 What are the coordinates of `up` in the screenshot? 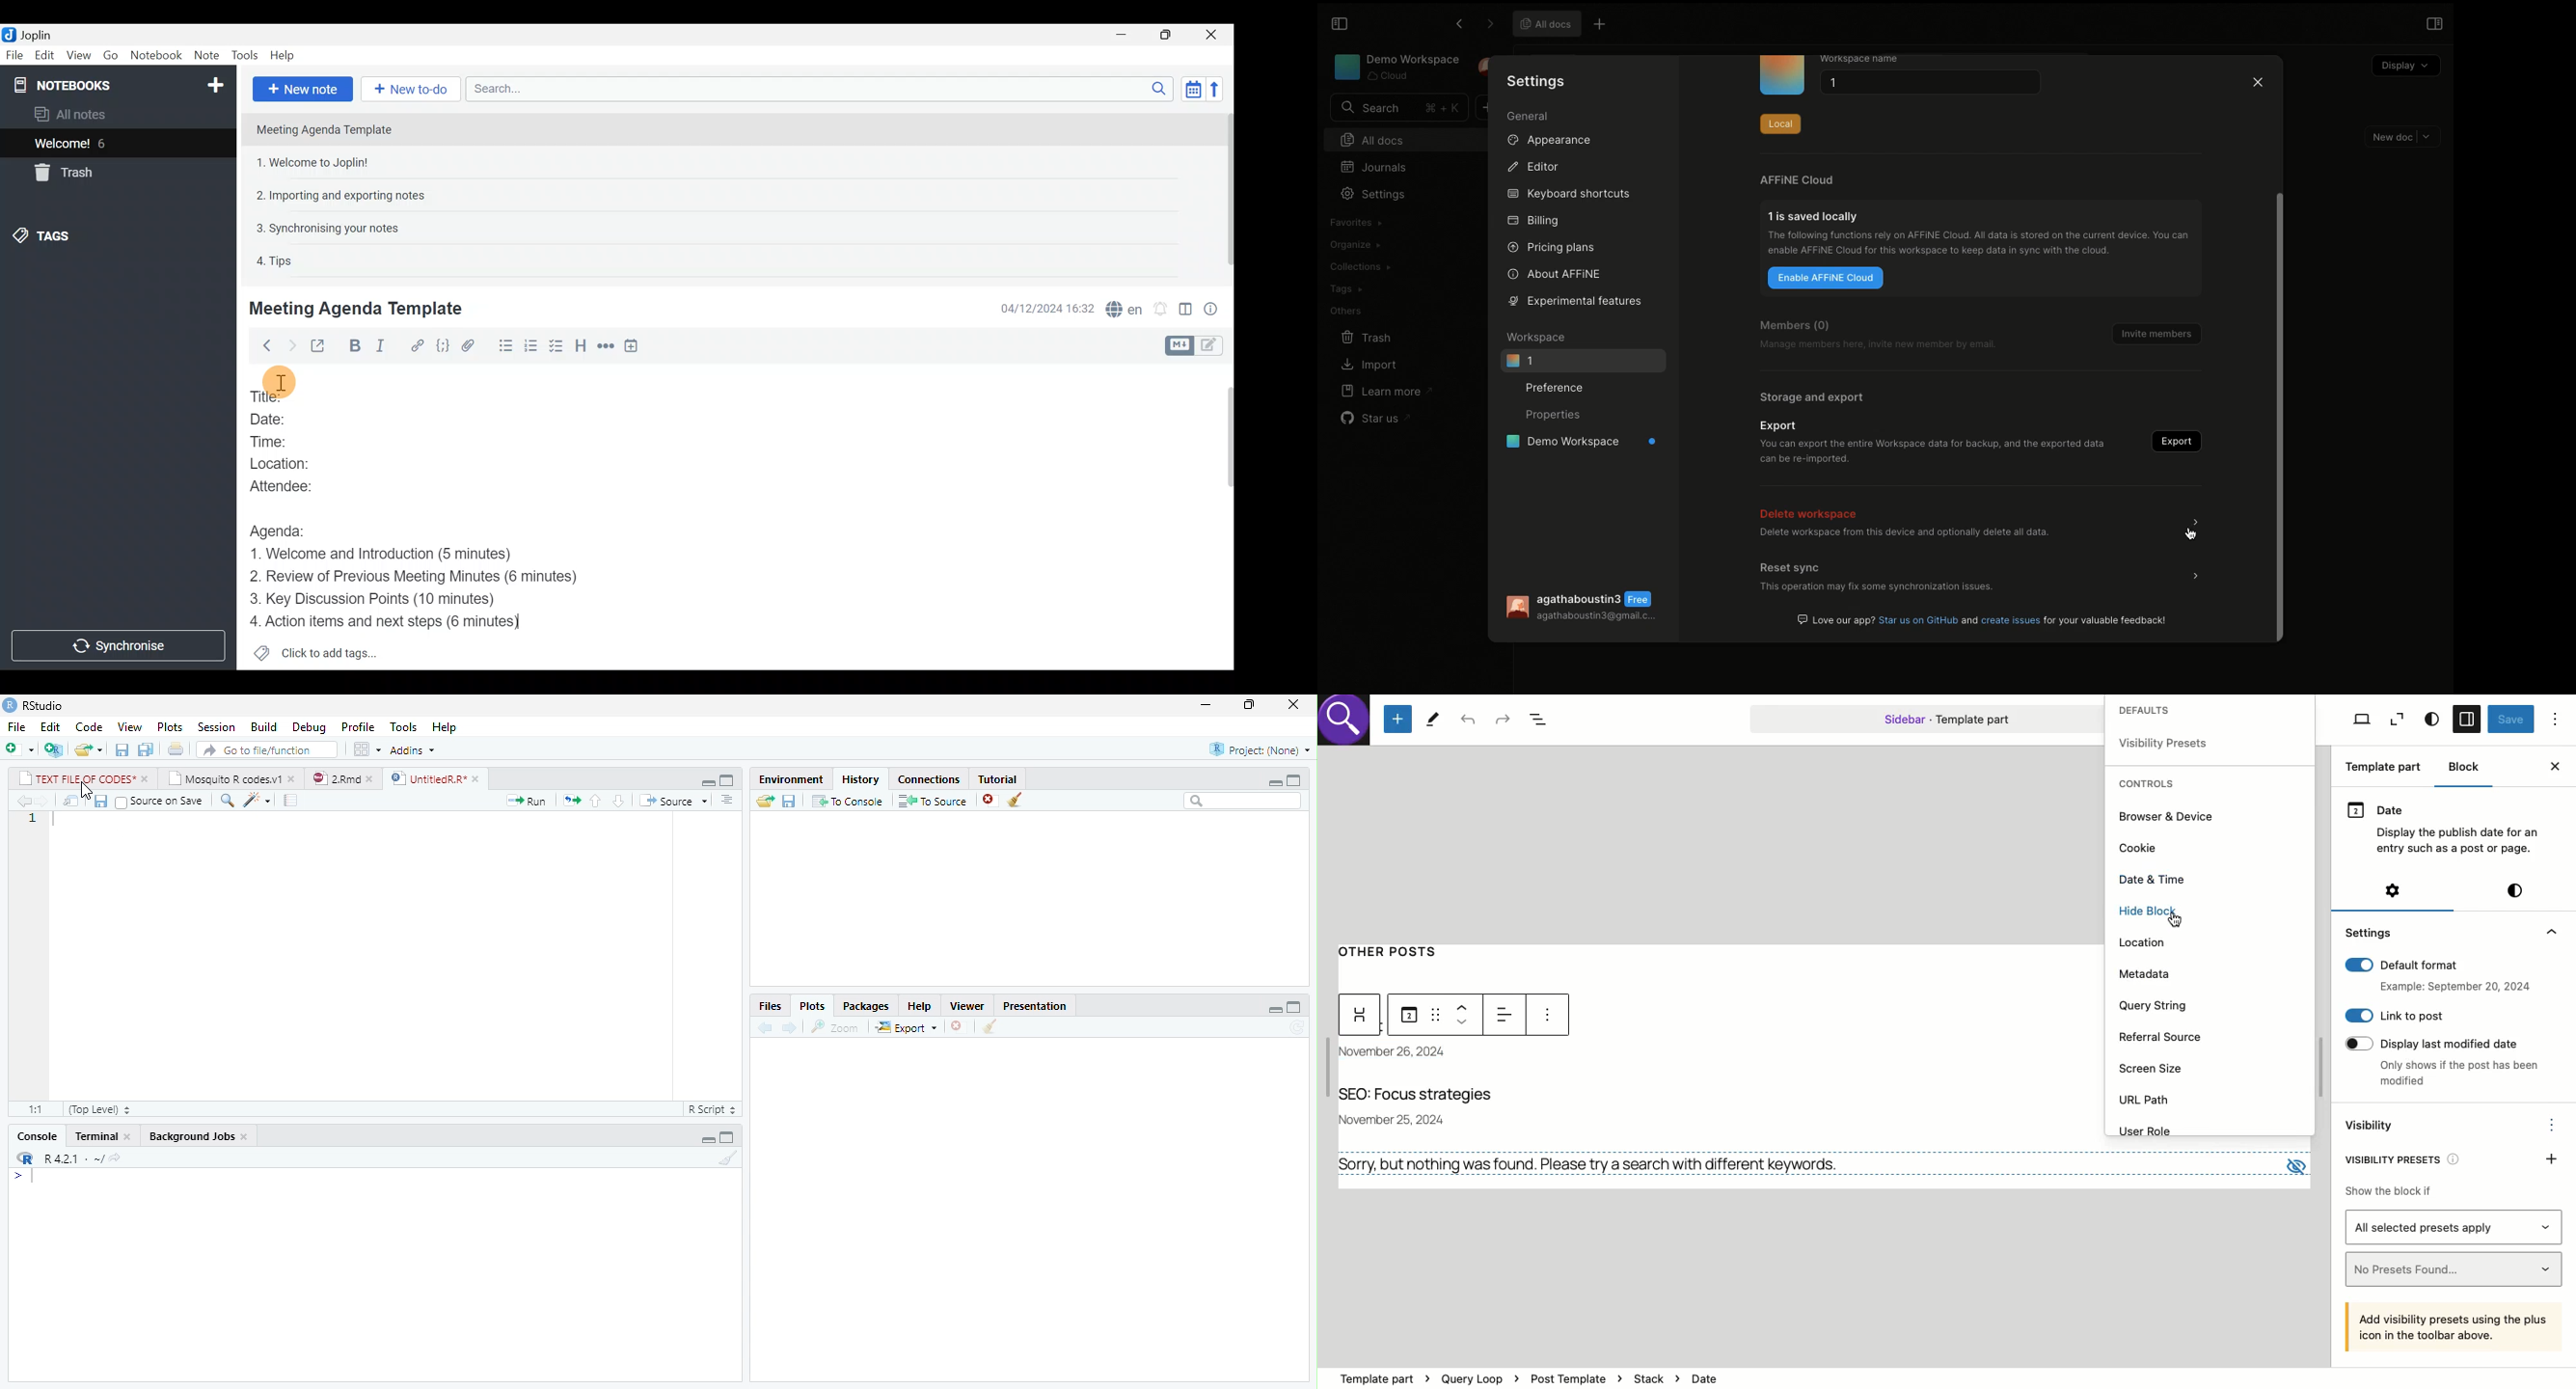 It's located at (596, 802).